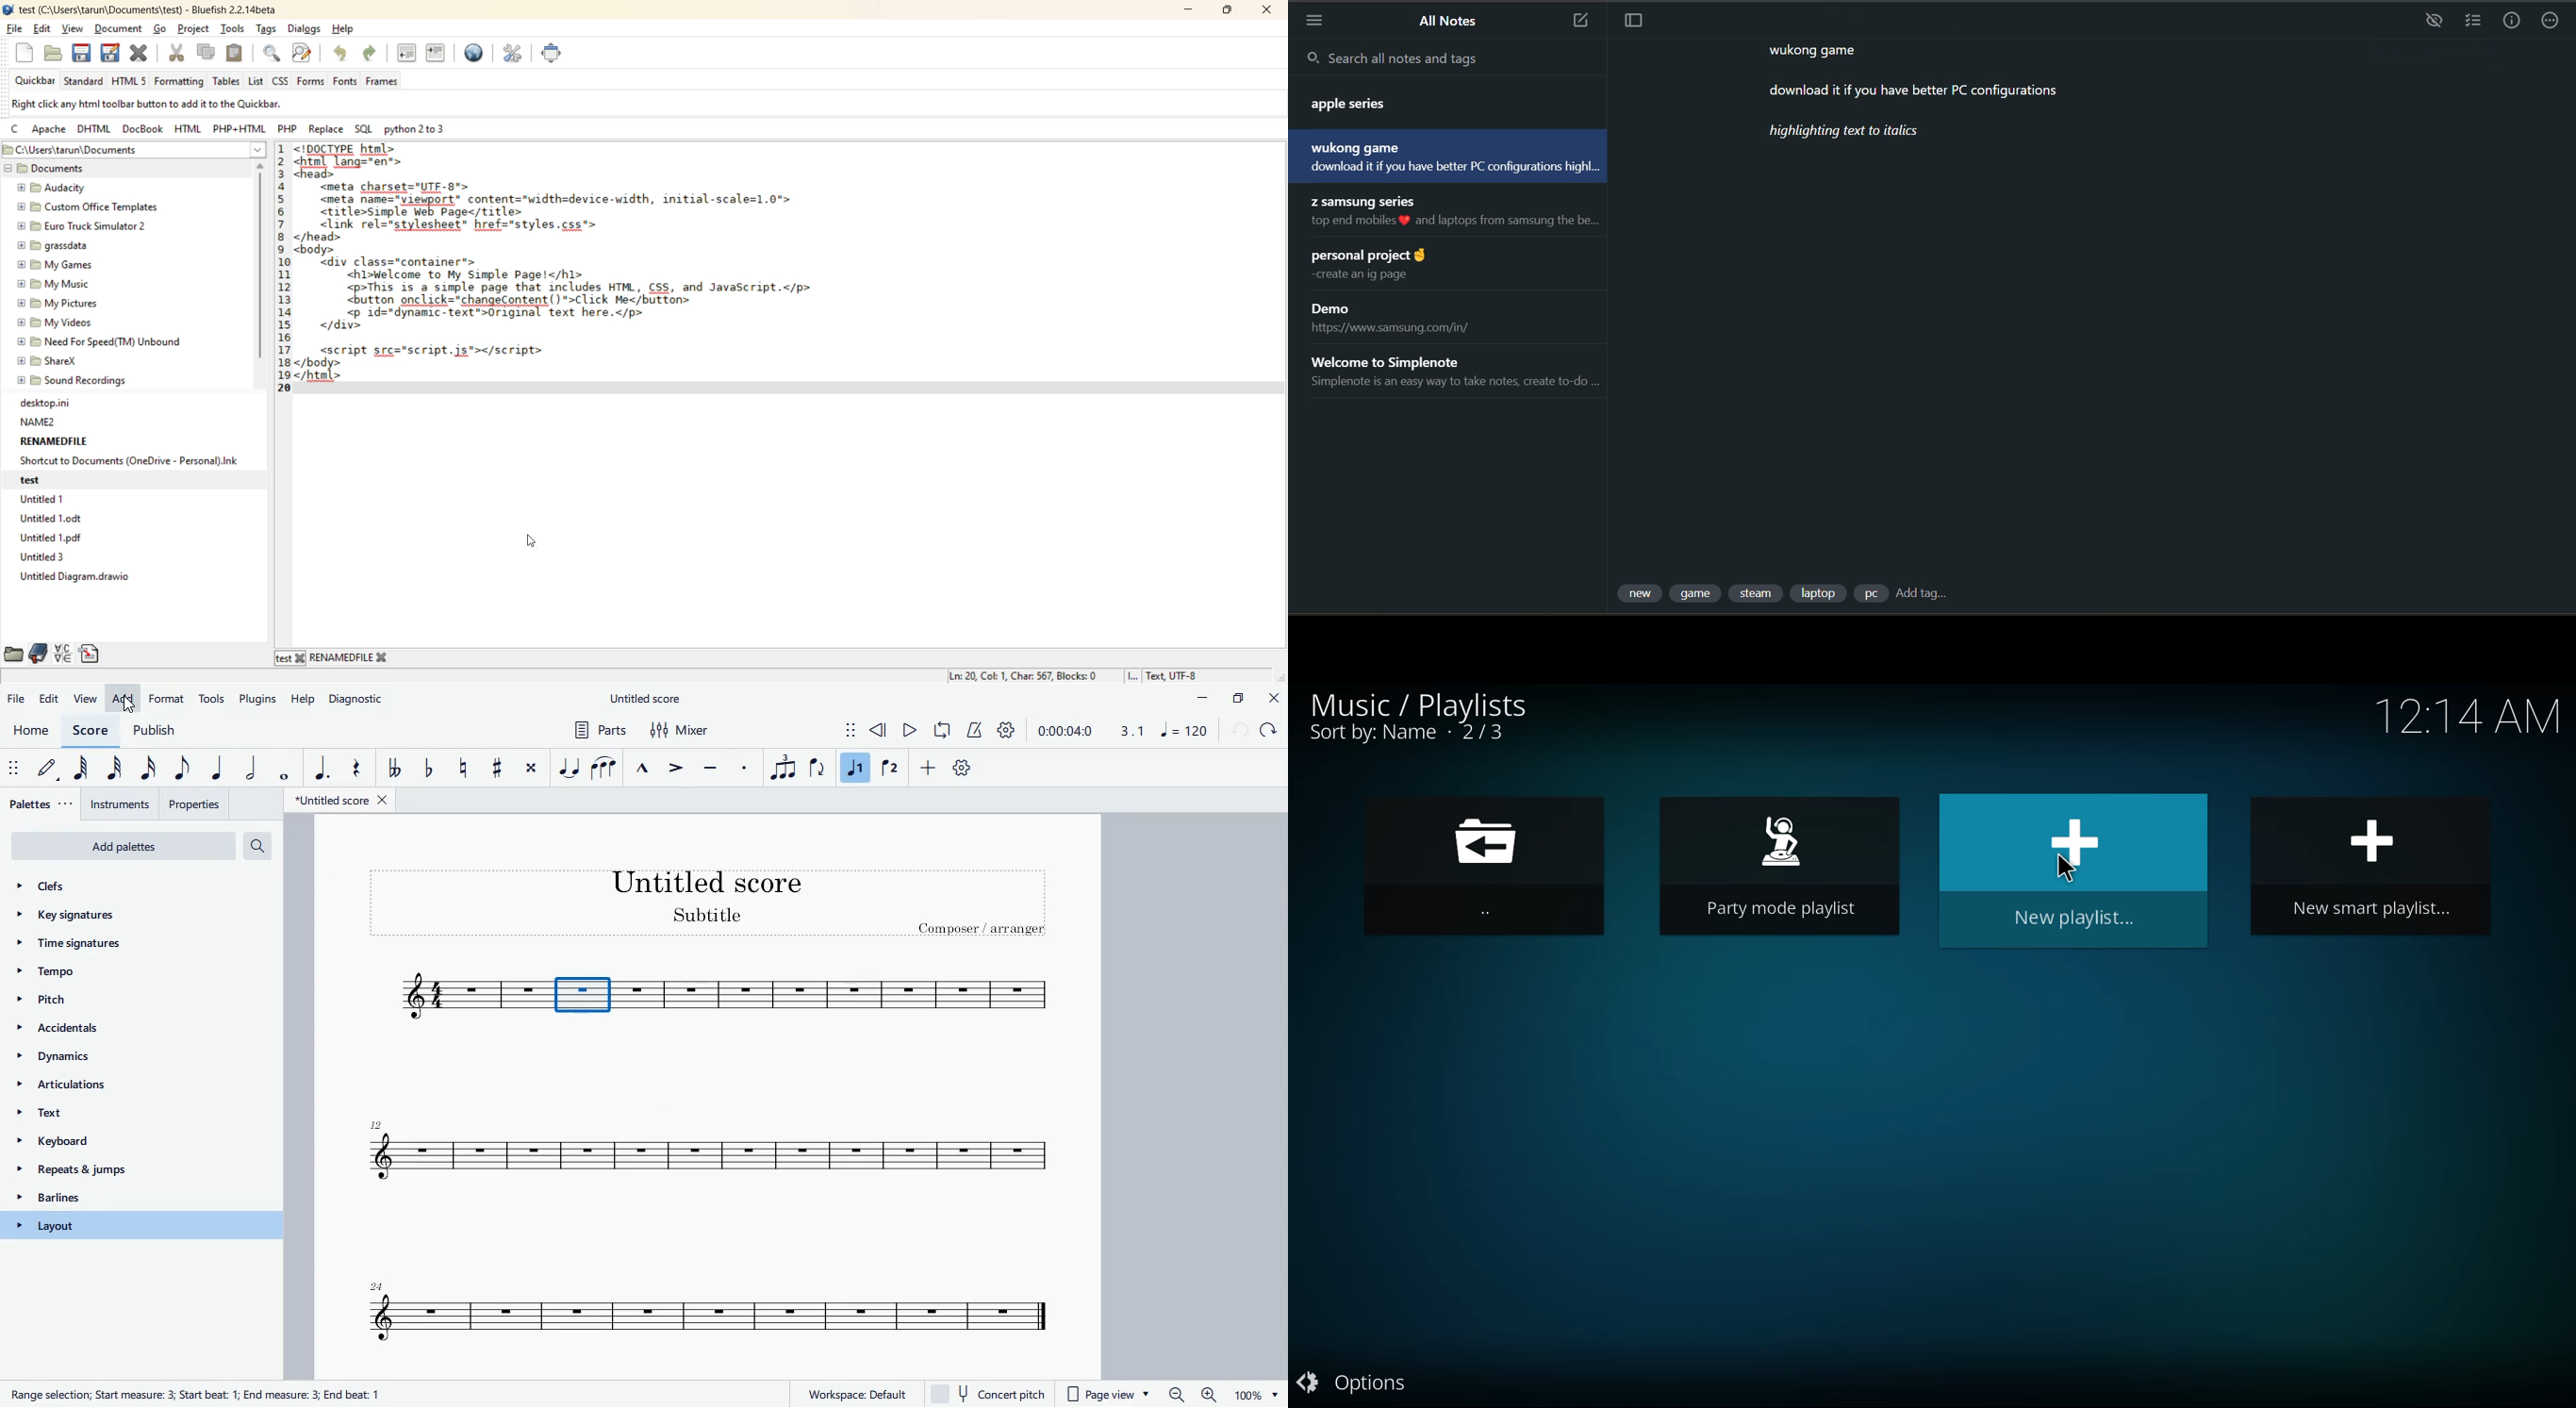 The image size is (2576, 1428). I want to click on unindent, so click(407, 53).